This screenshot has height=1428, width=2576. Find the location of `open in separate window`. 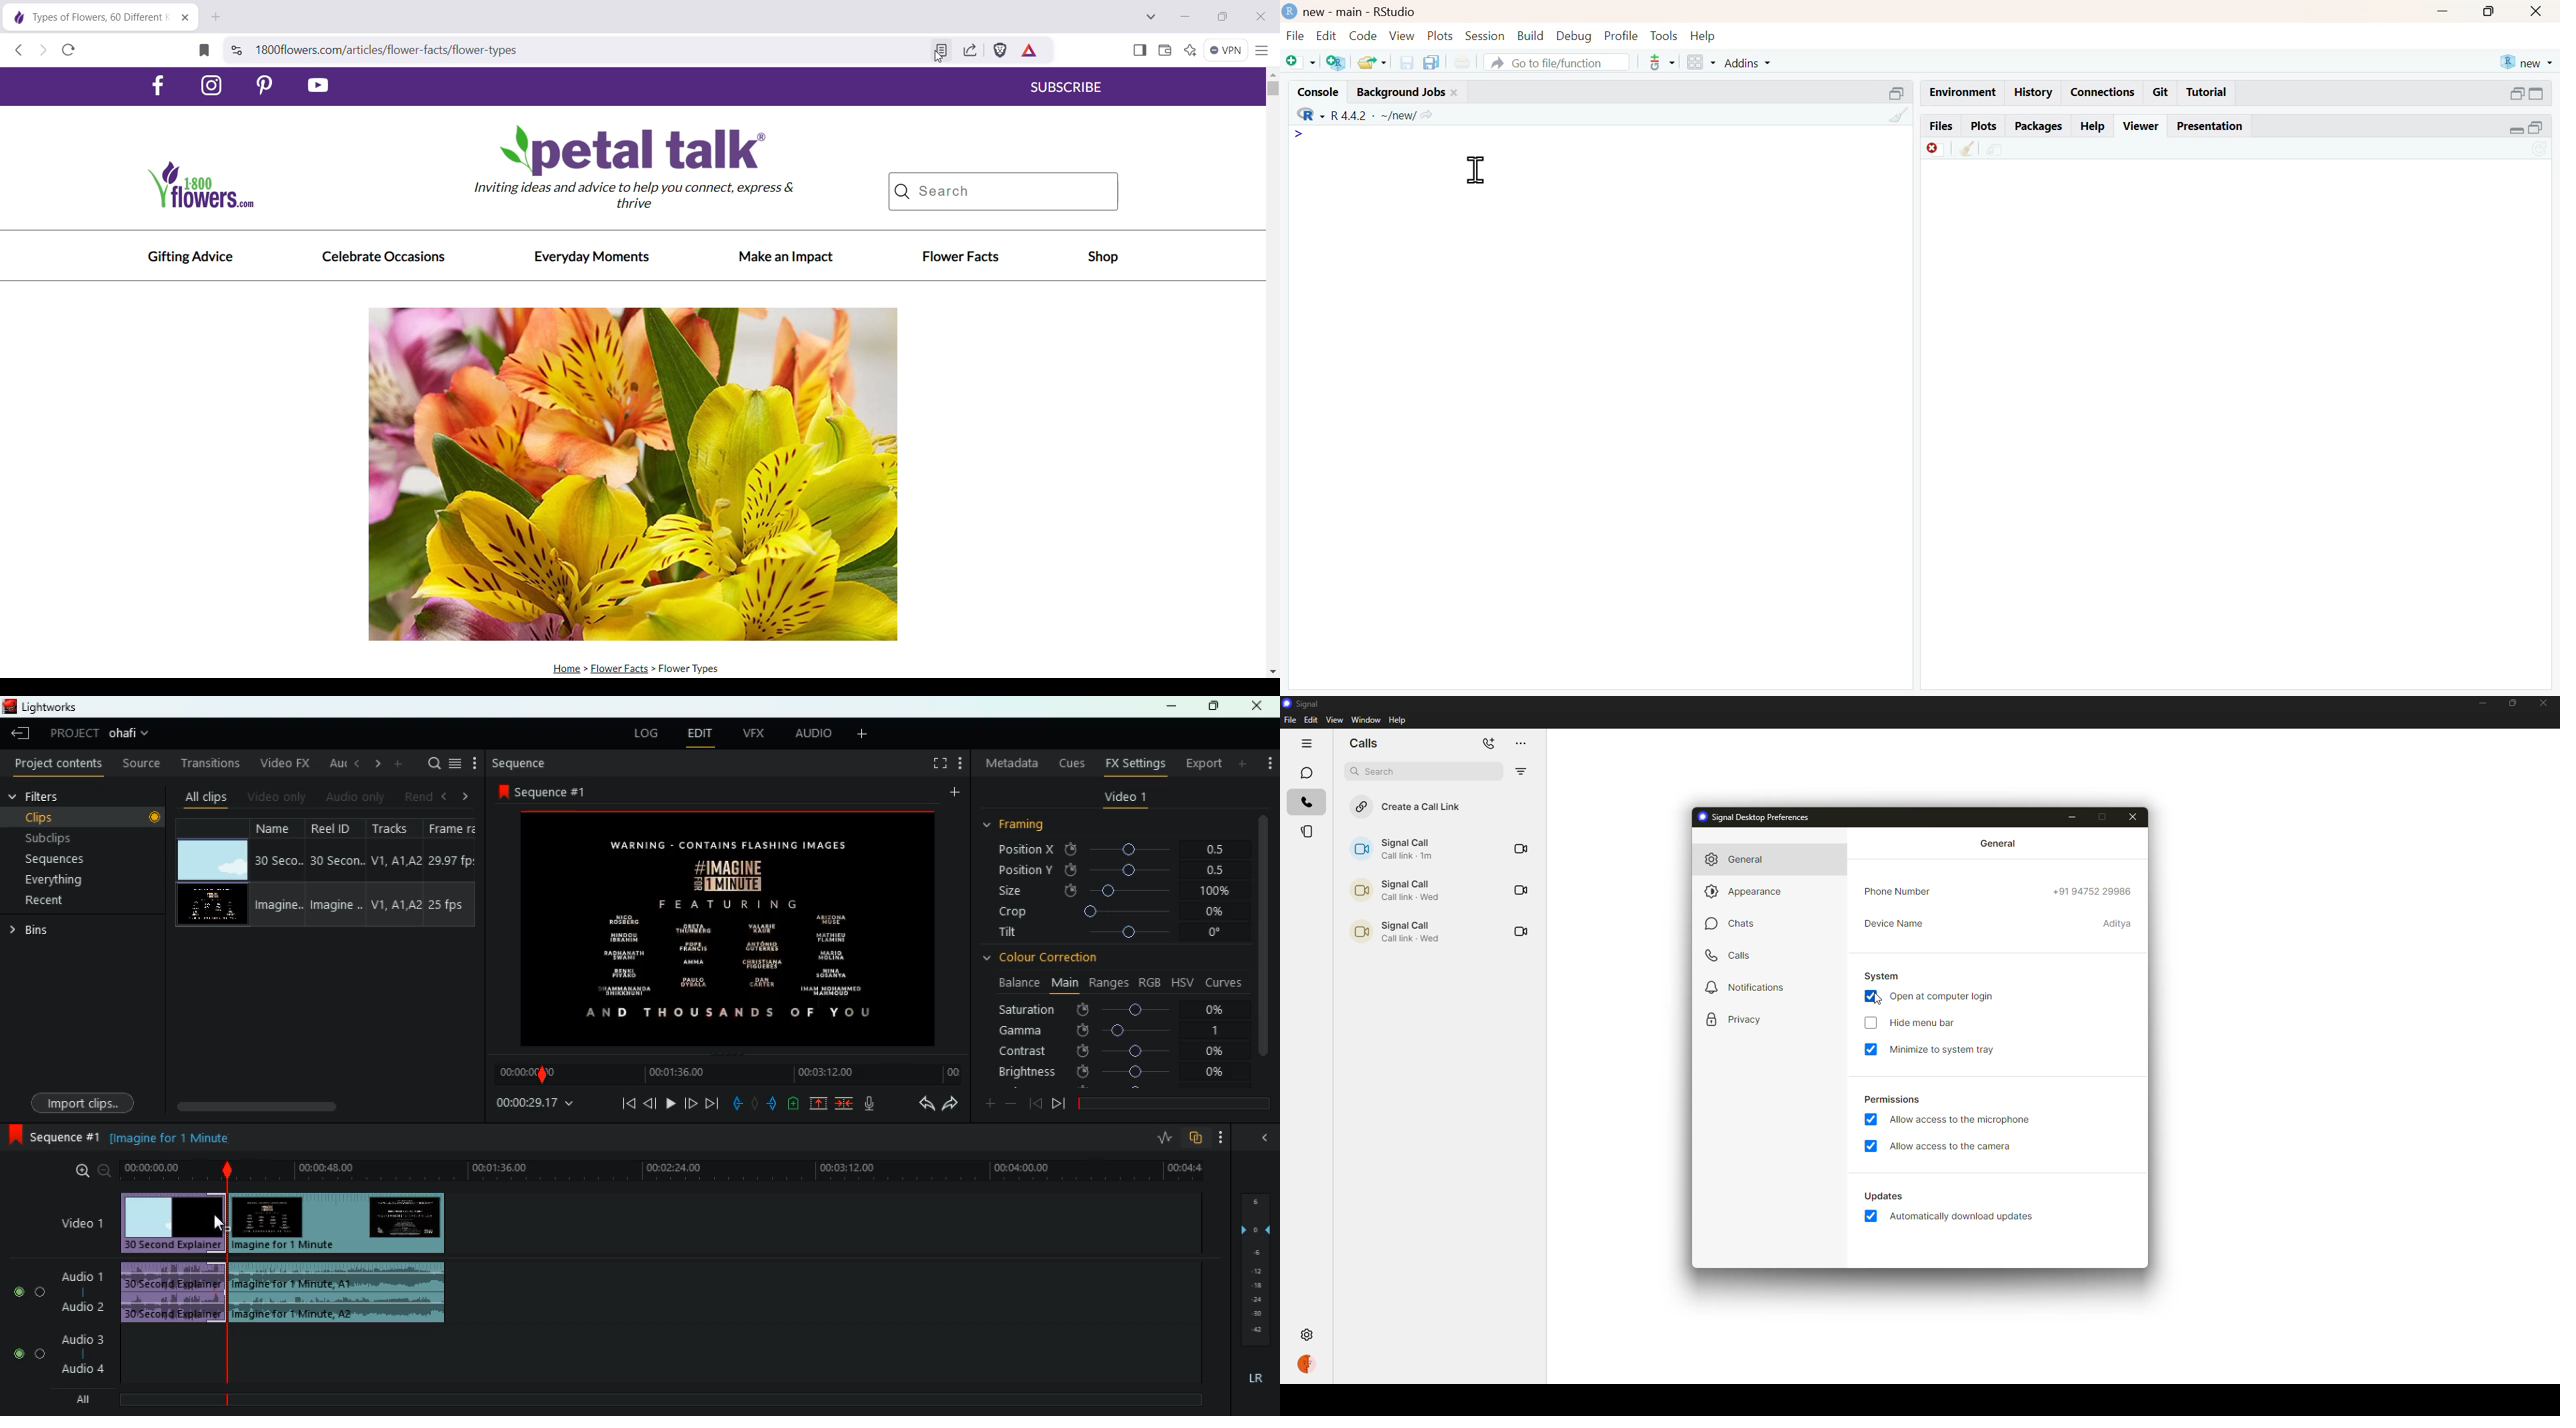

open in separate window is located at coordinates (2517, 94).